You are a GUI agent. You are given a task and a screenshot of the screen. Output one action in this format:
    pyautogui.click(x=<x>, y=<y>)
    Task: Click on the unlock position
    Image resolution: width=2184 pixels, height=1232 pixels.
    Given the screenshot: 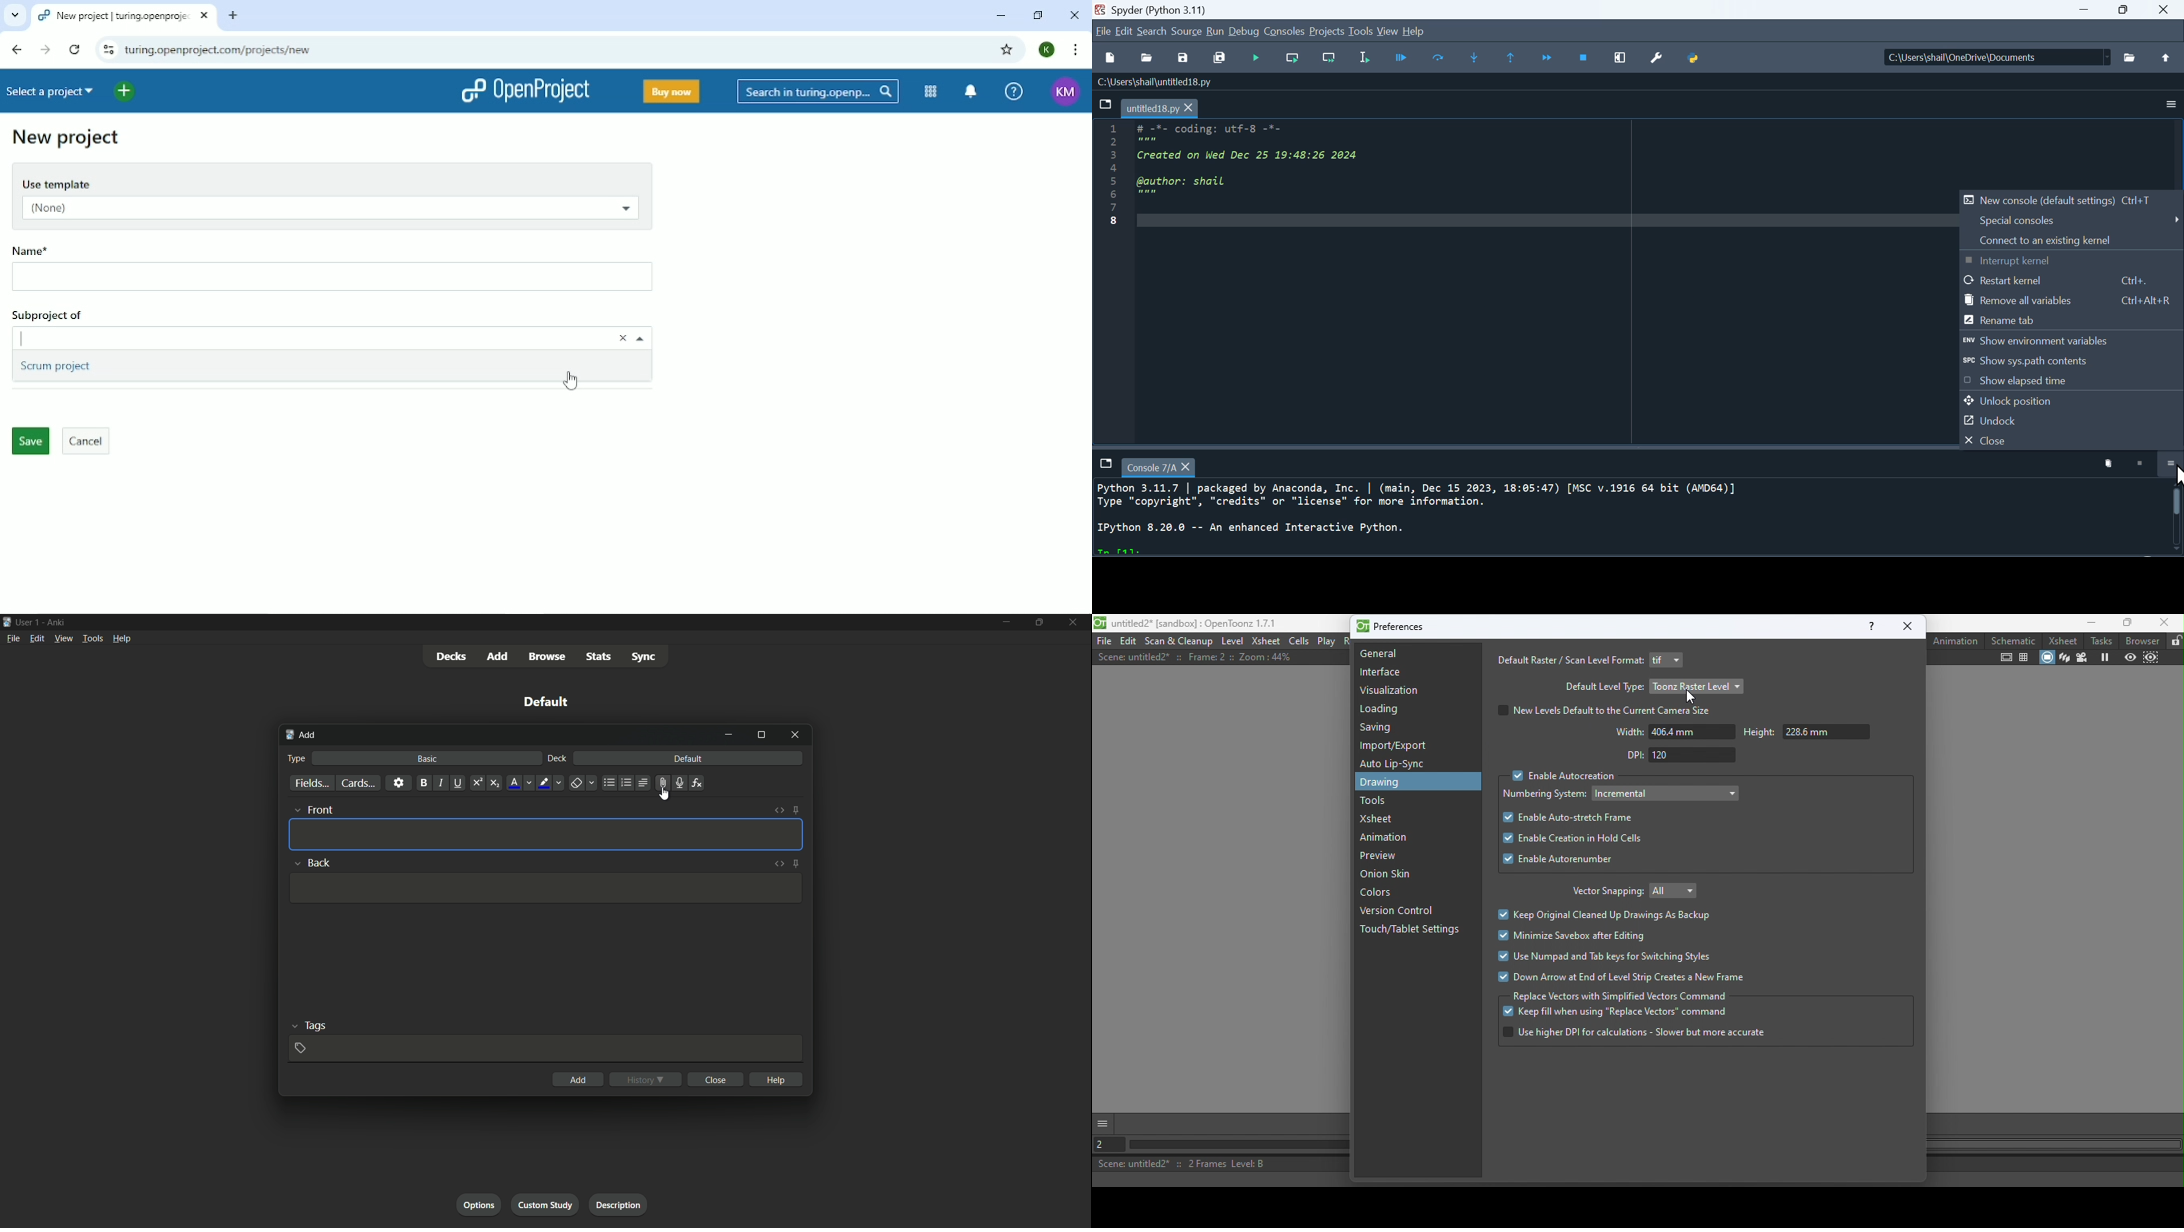 What is the action you would take?
    pyautogui.click(x=2069, y=400)
    